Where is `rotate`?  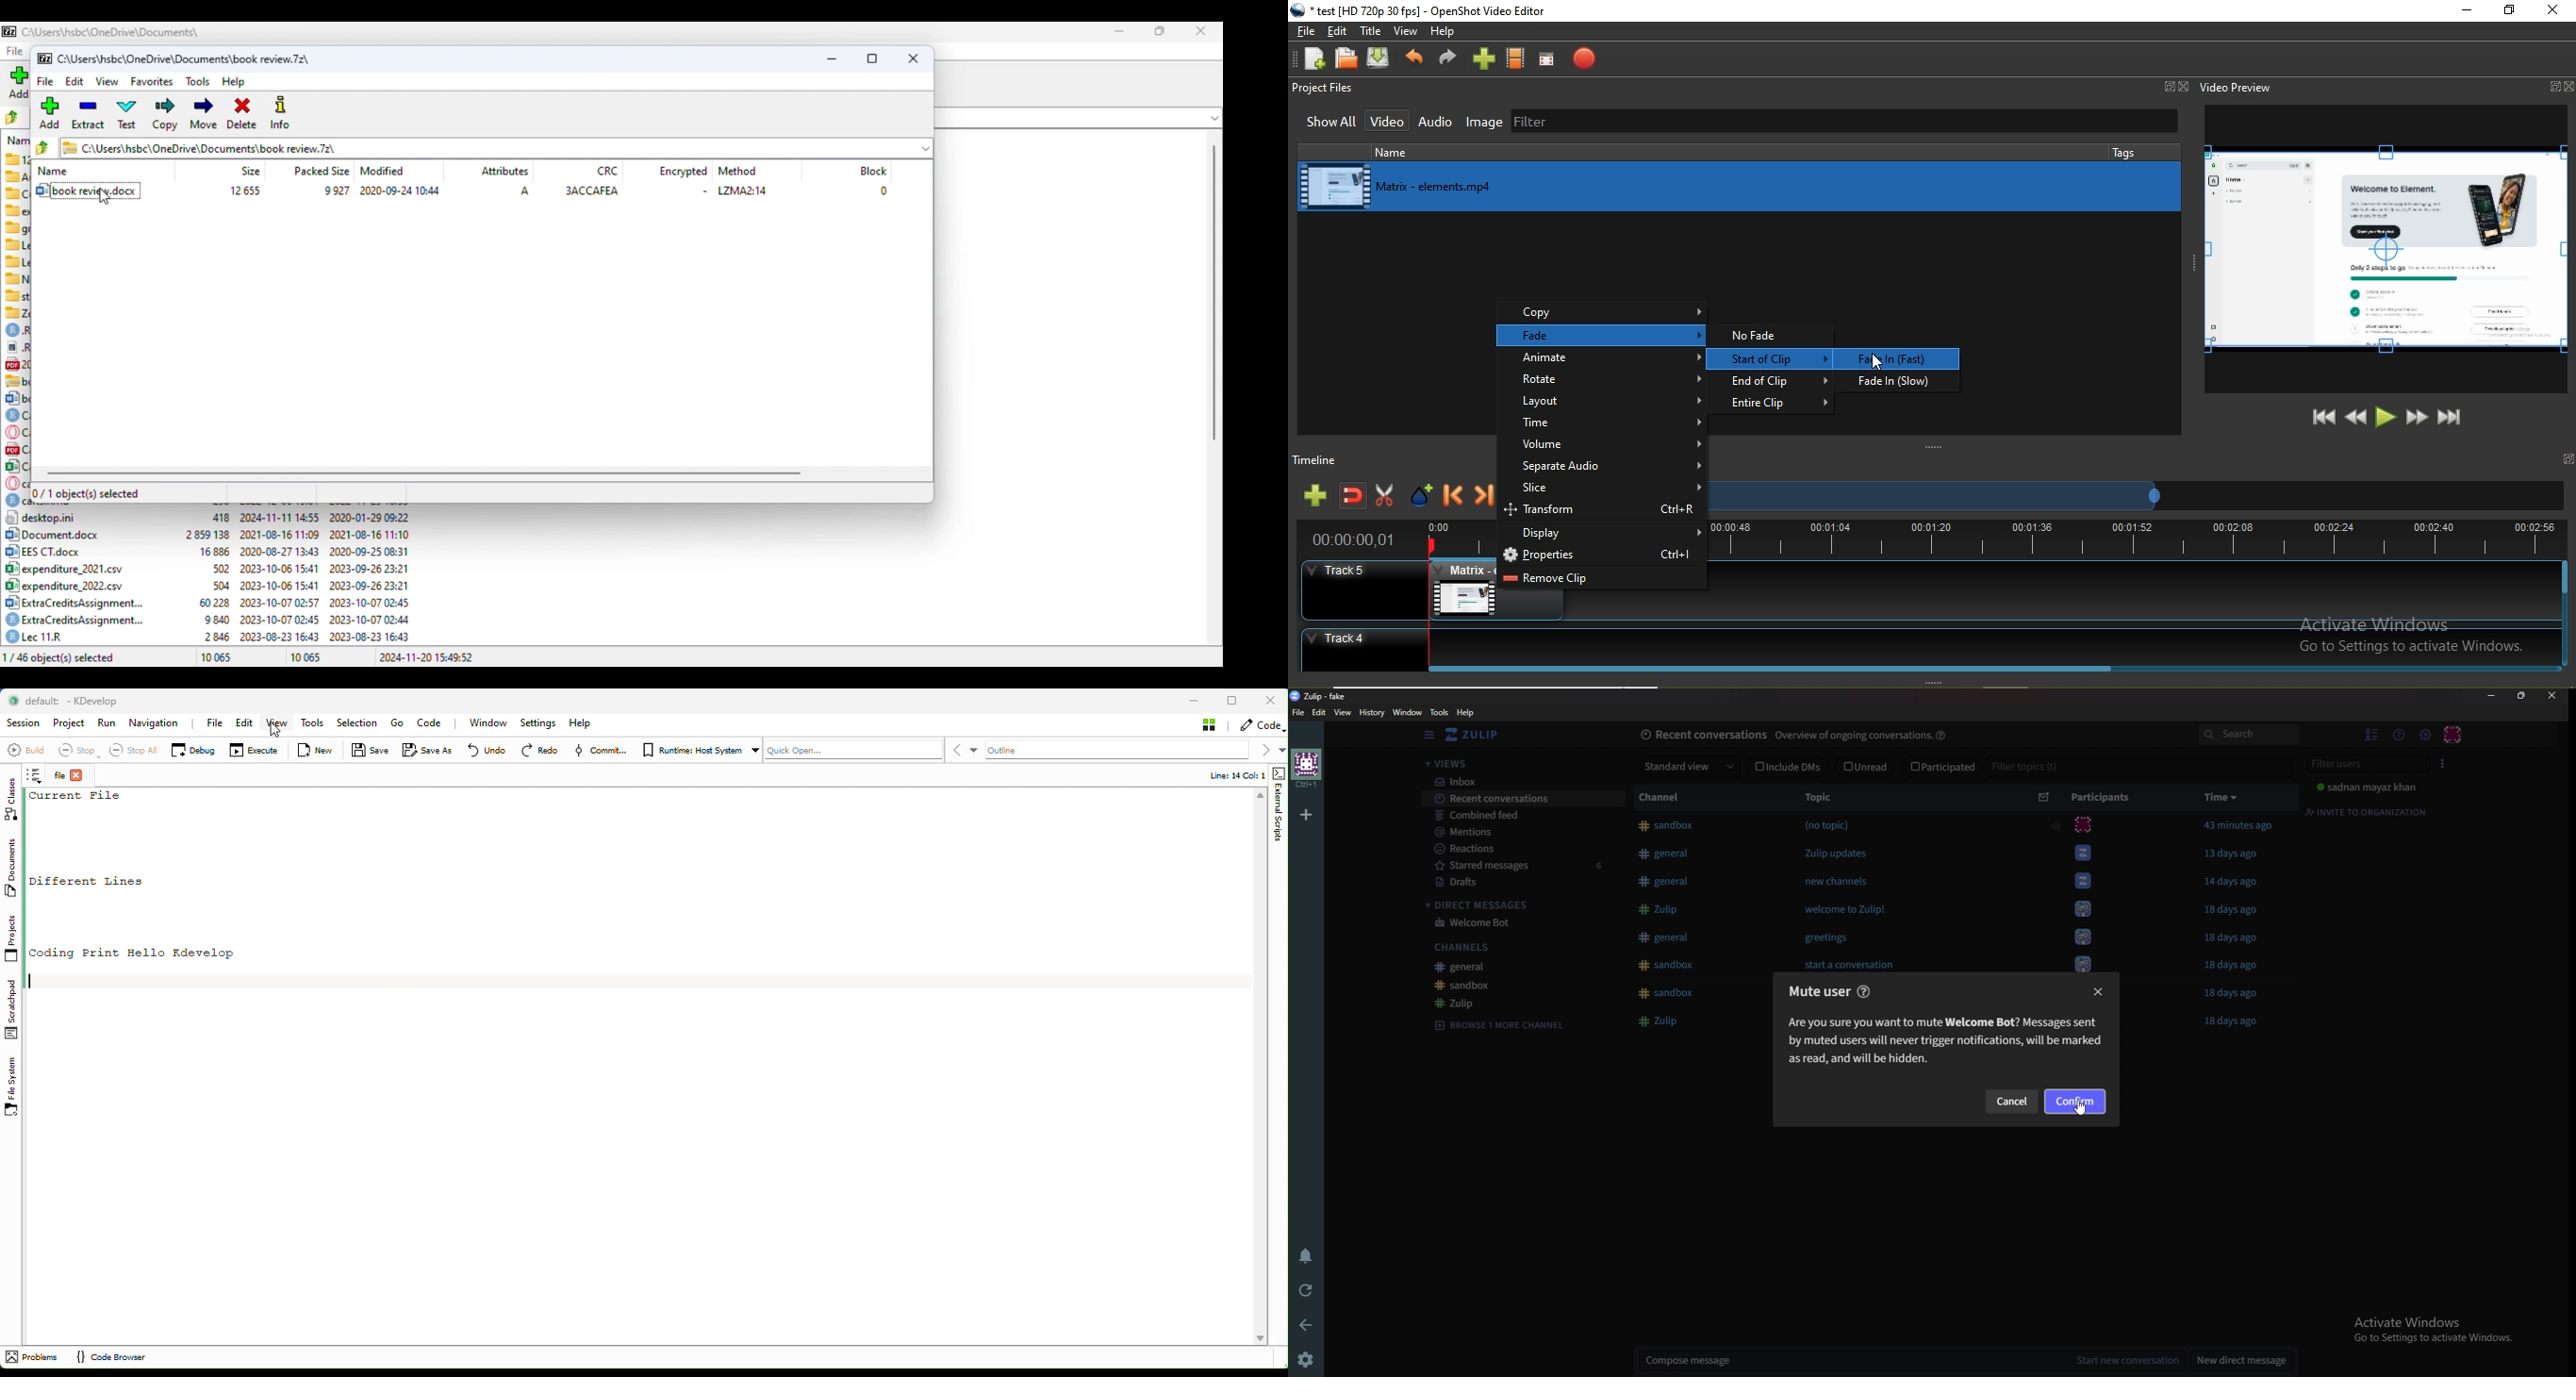
rotate is located at coordinates (1599, 379).